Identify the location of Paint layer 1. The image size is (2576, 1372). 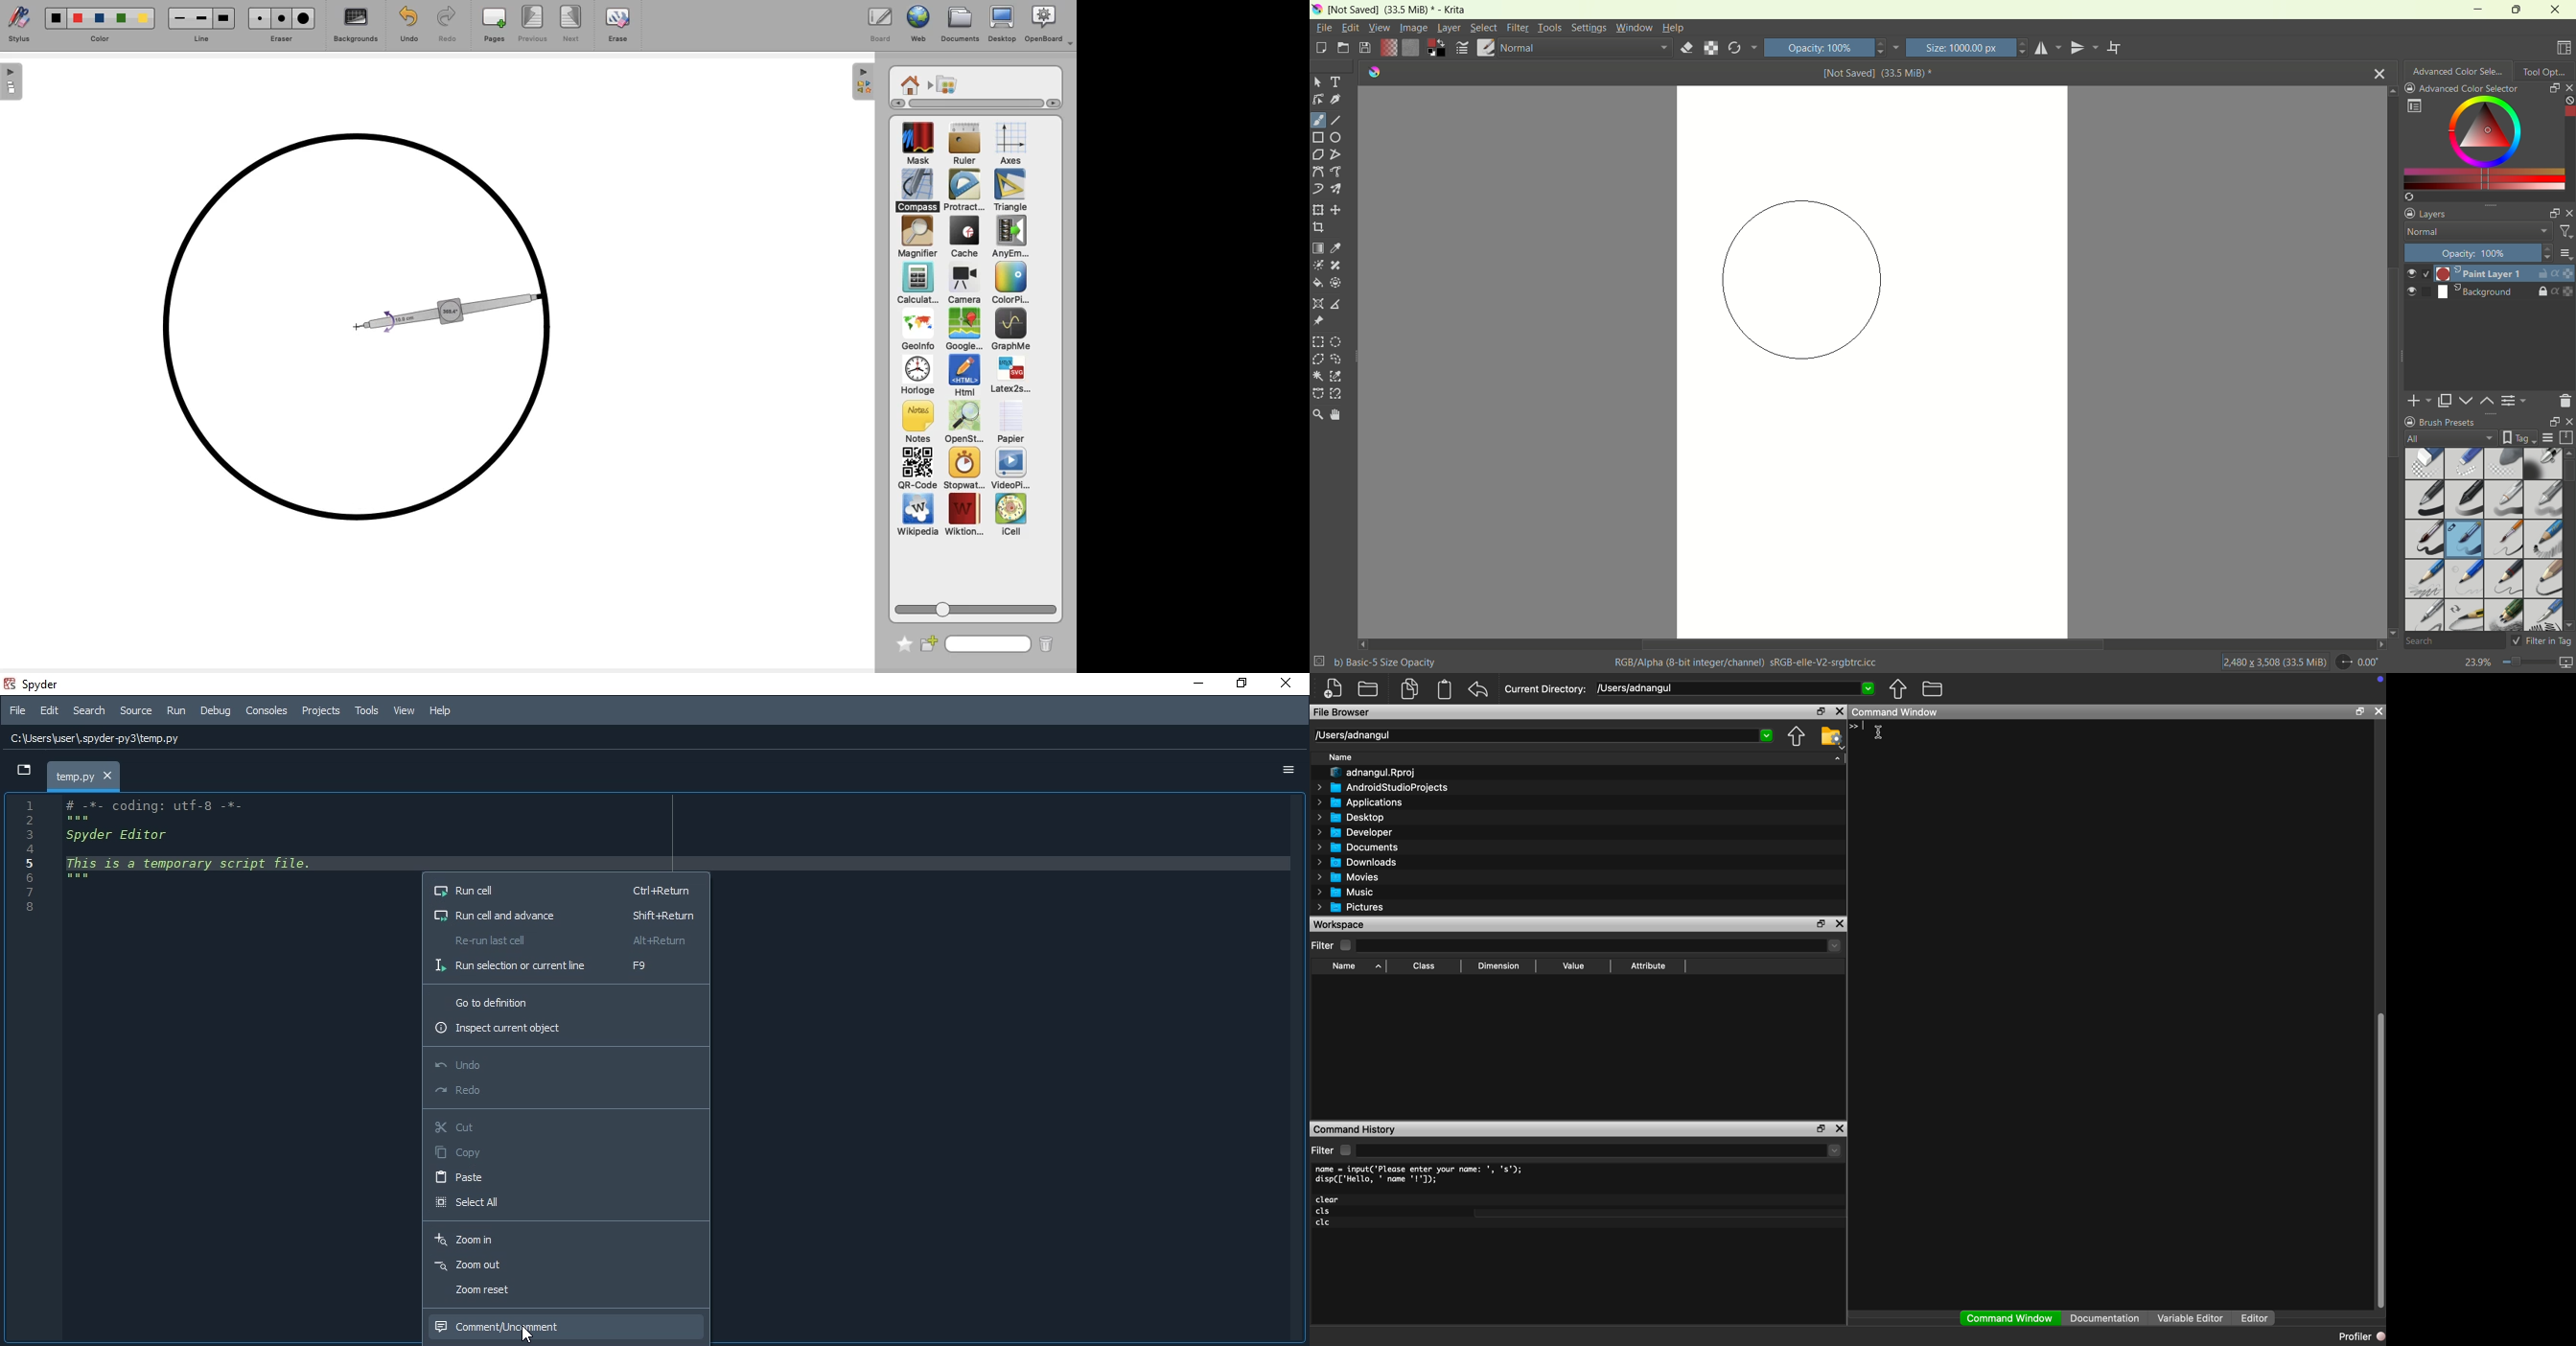
(2464, 273).